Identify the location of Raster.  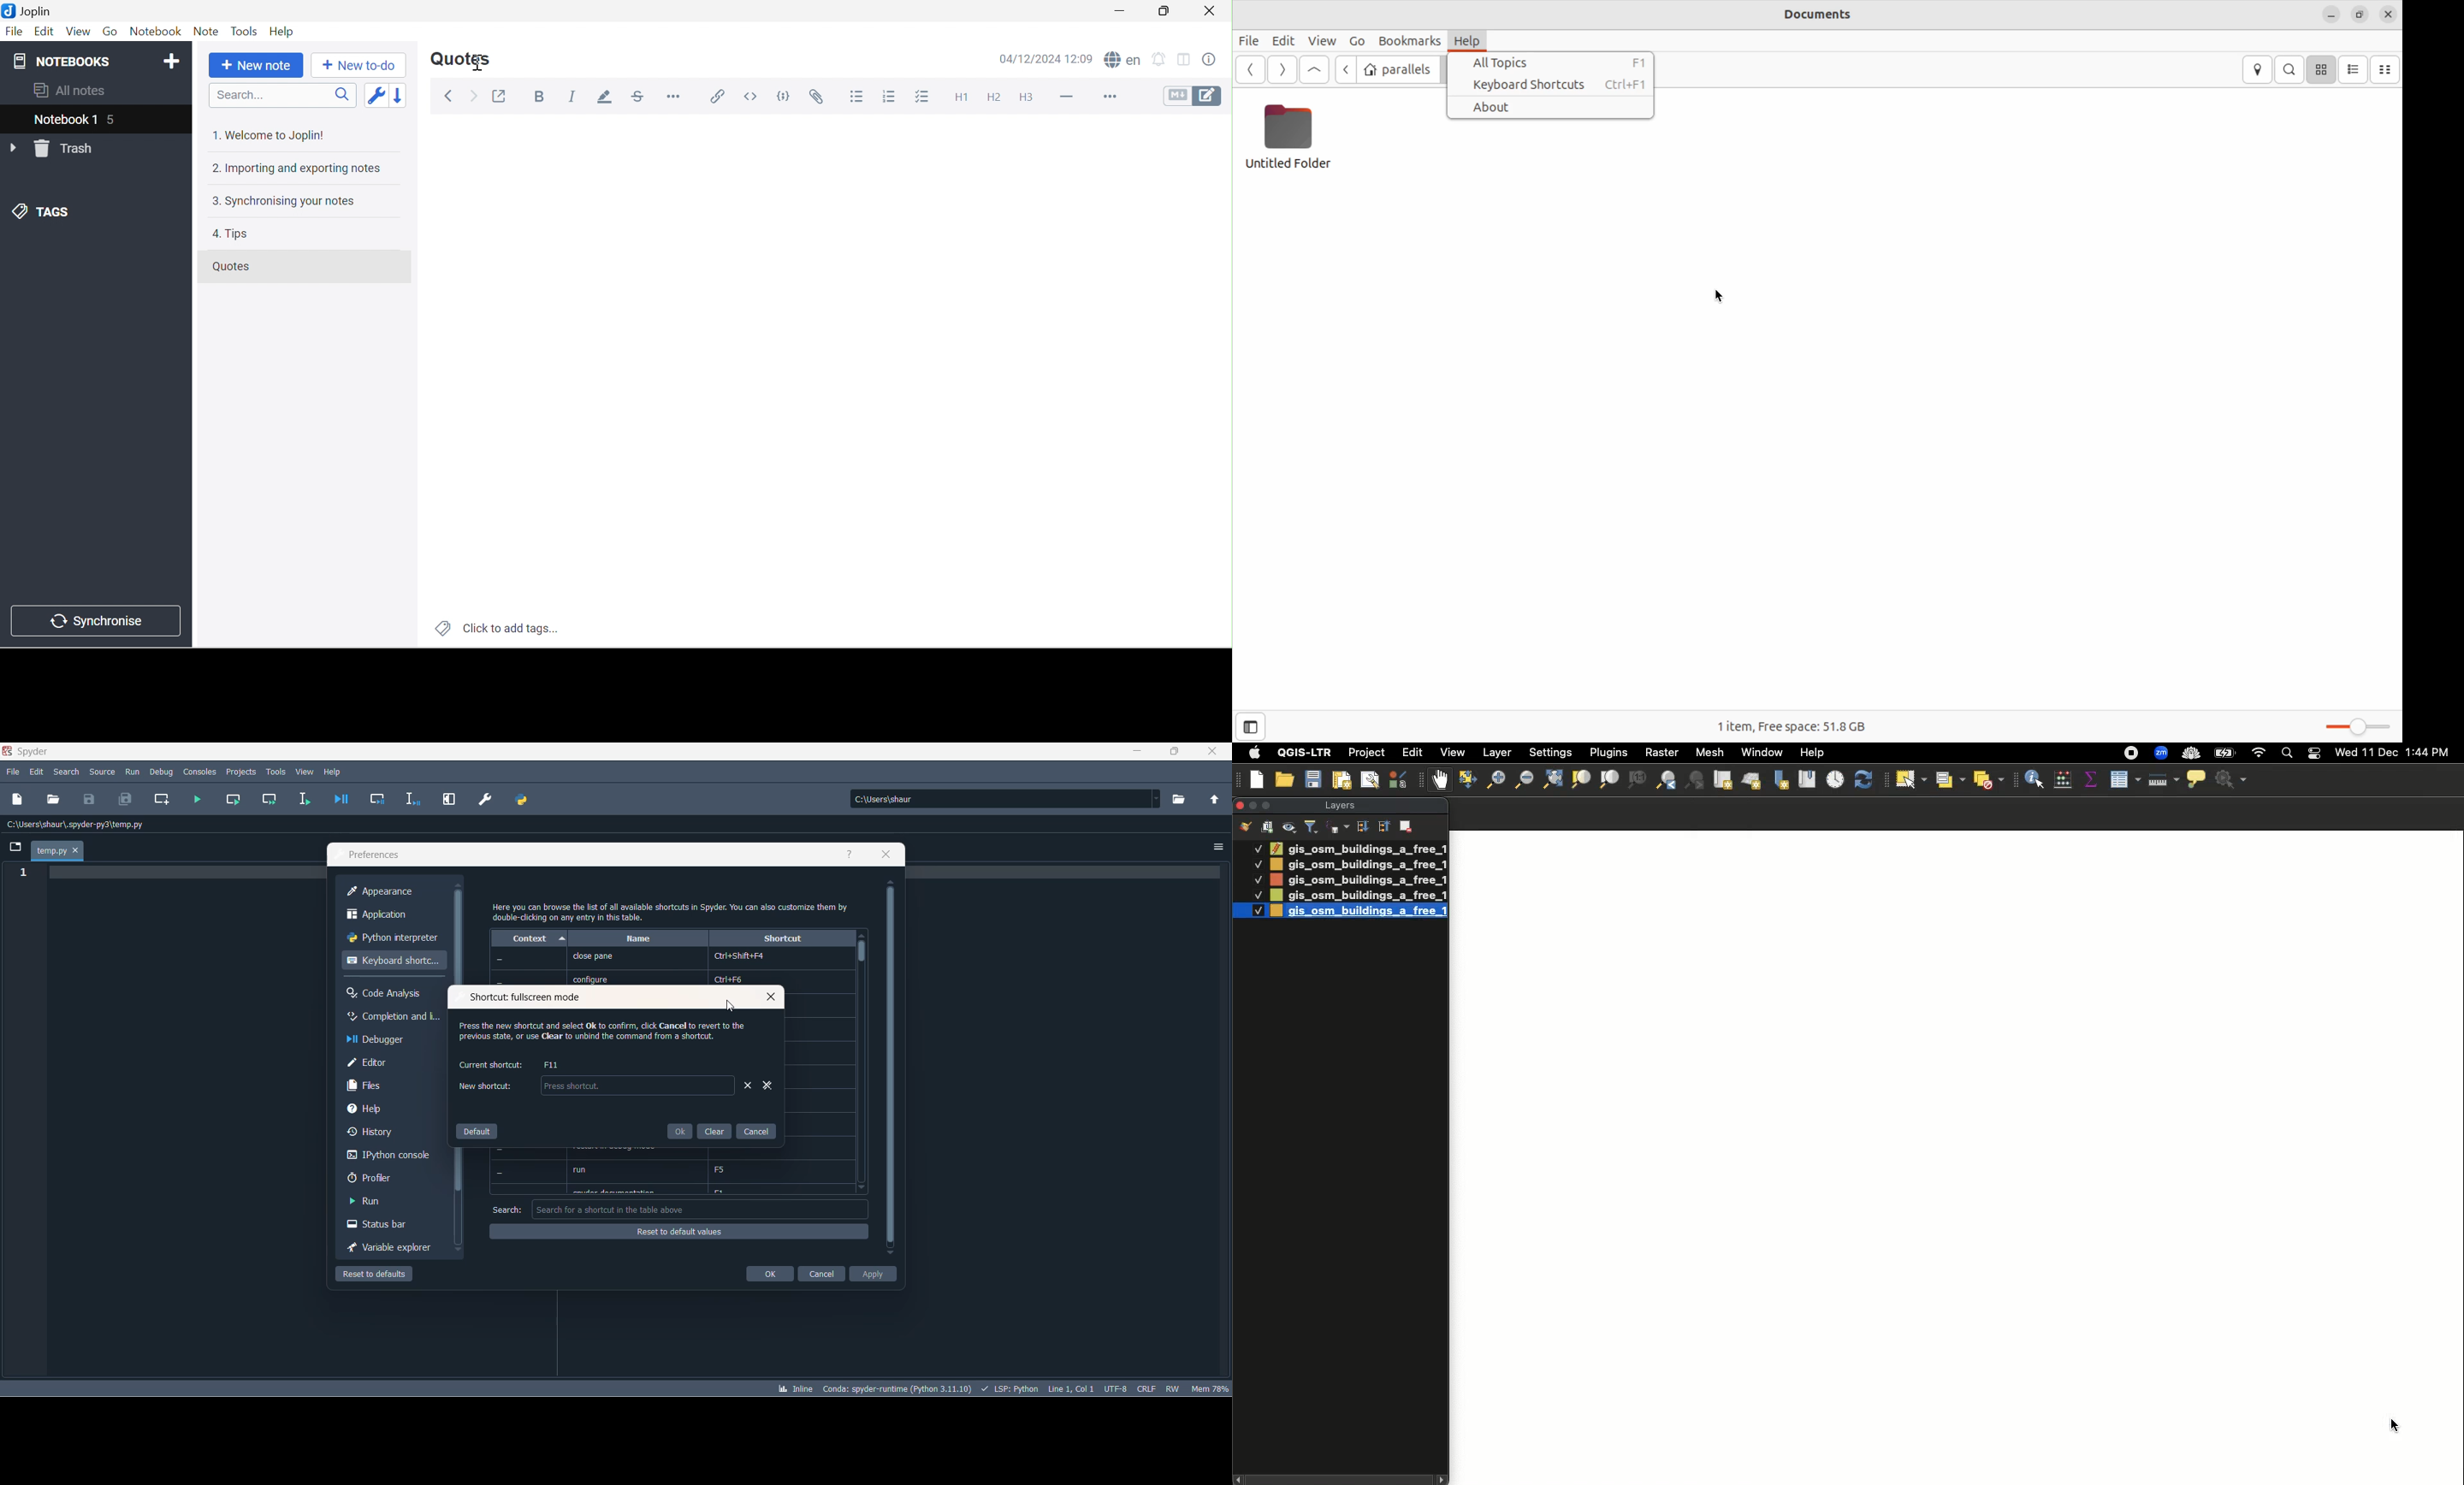
(1660, 753).